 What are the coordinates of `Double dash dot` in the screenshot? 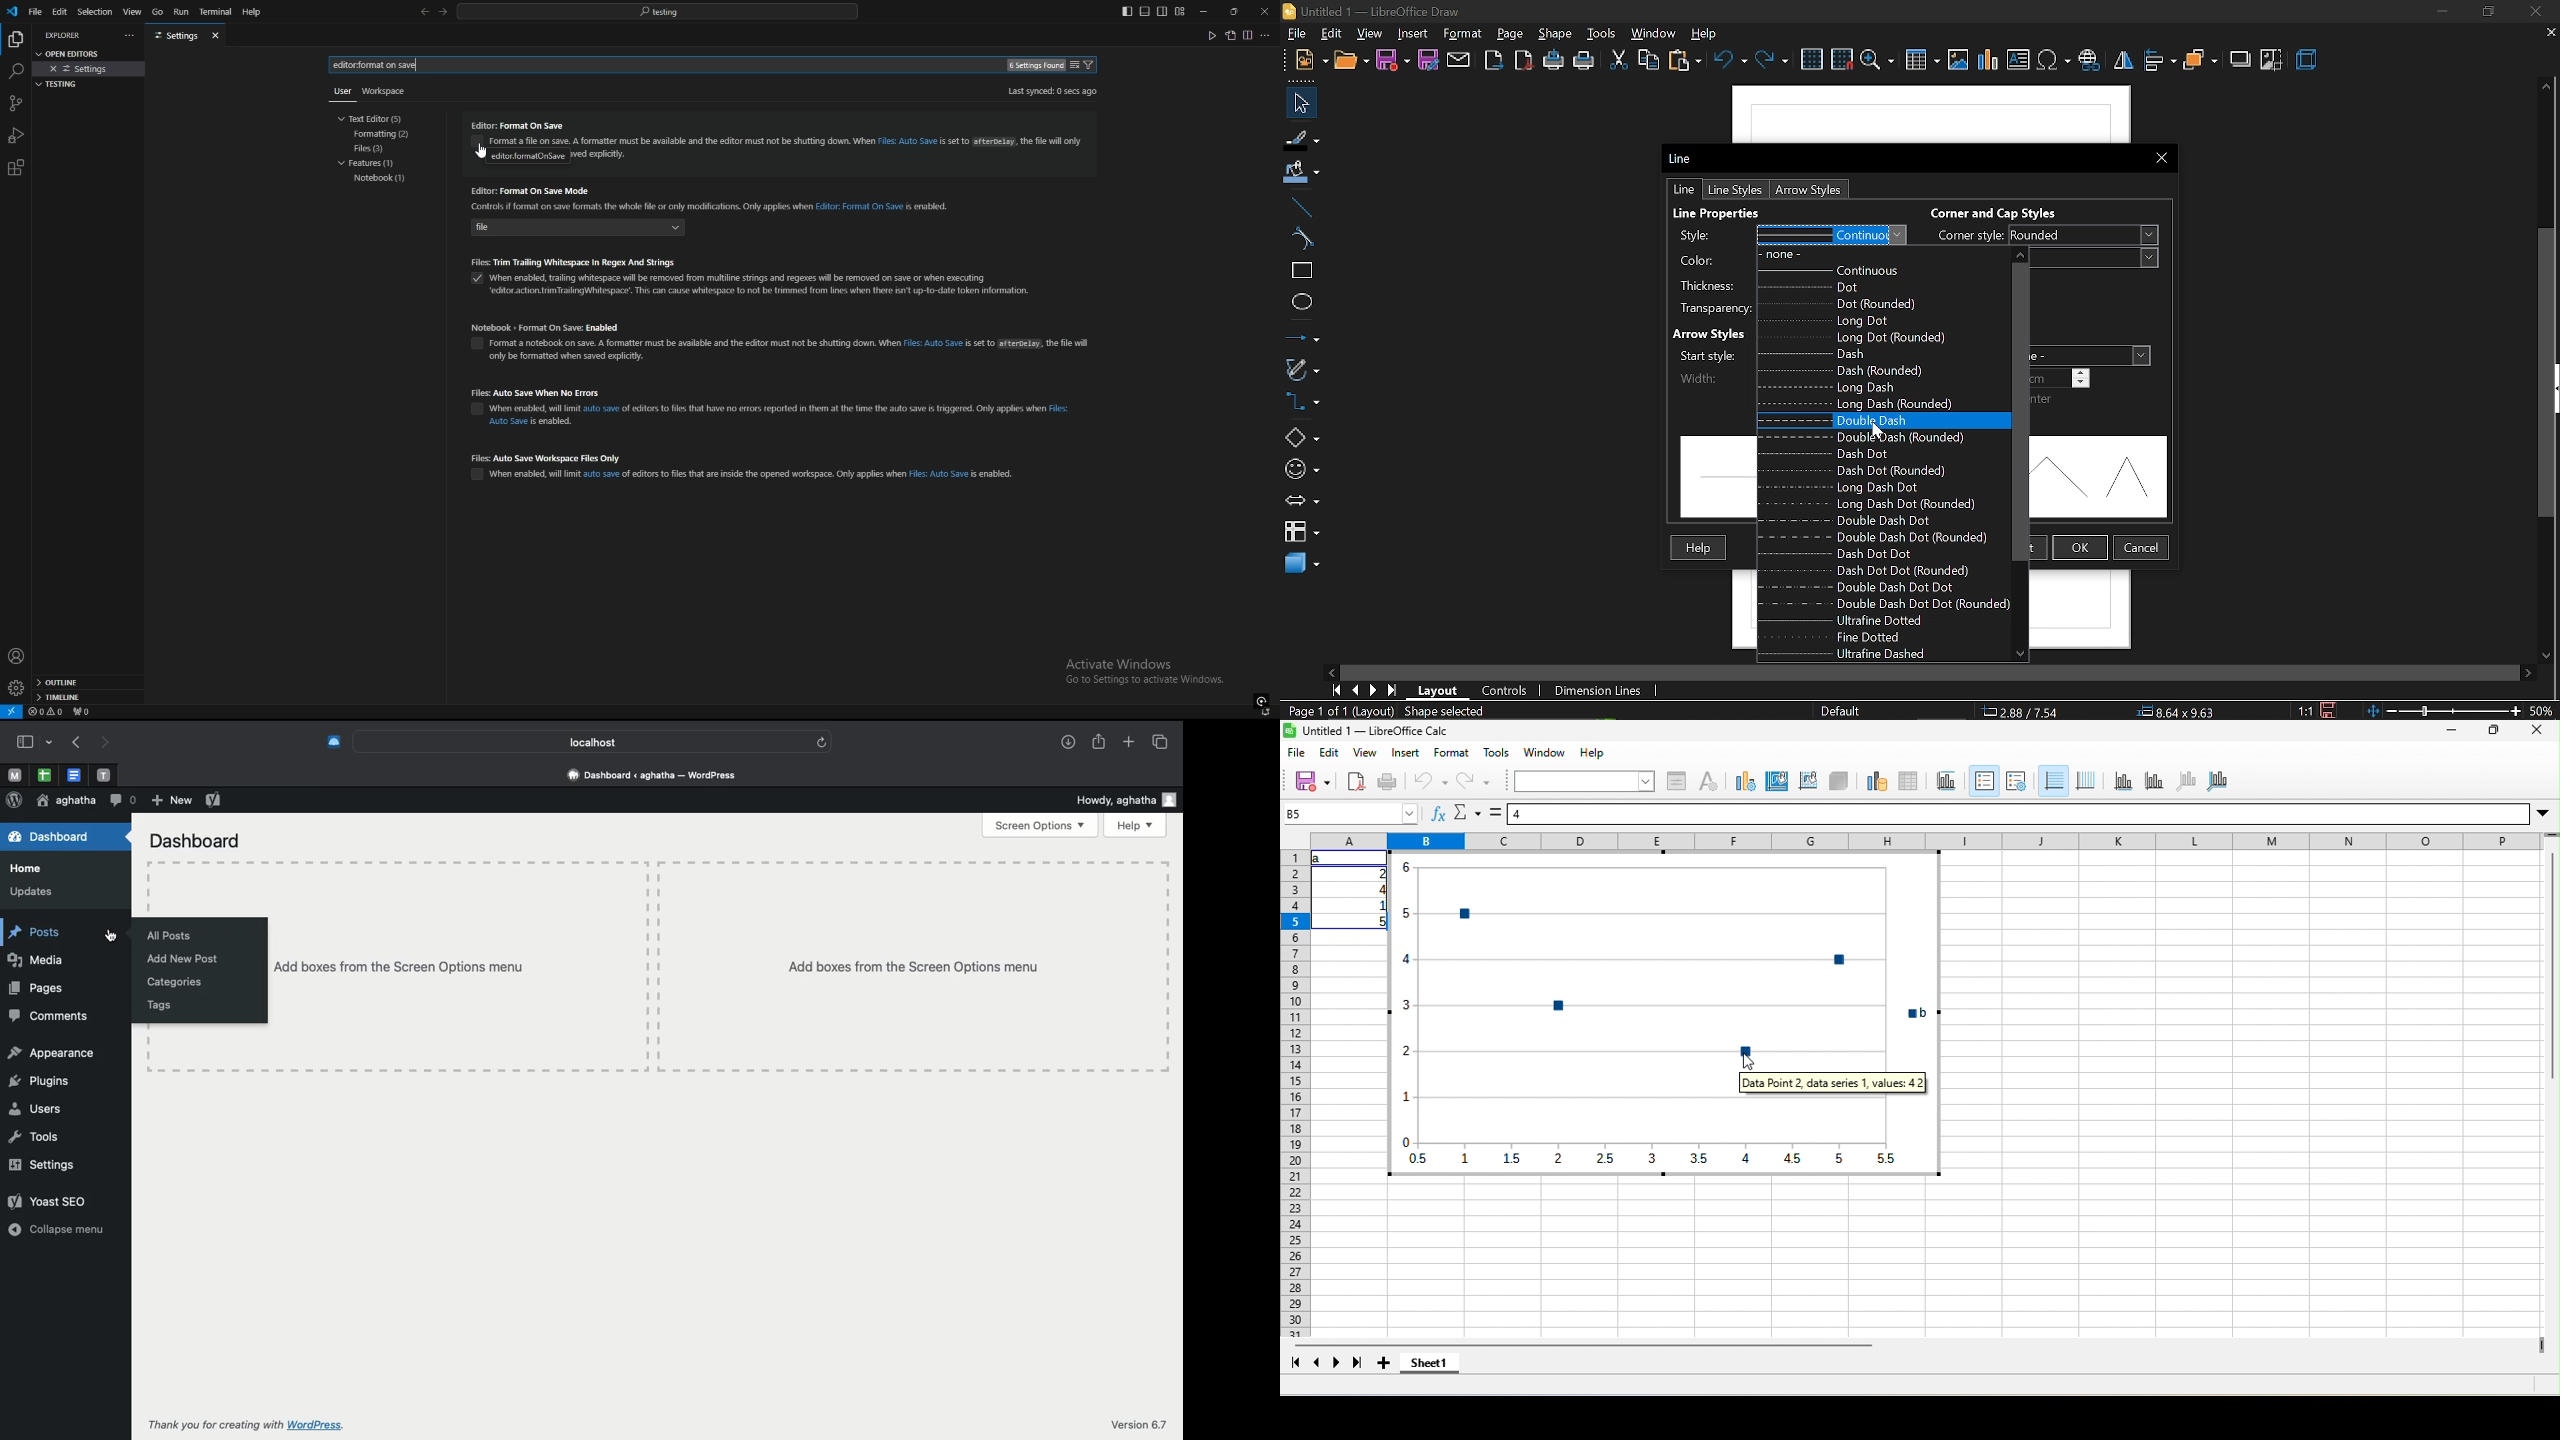 It's located at (1880, 520).